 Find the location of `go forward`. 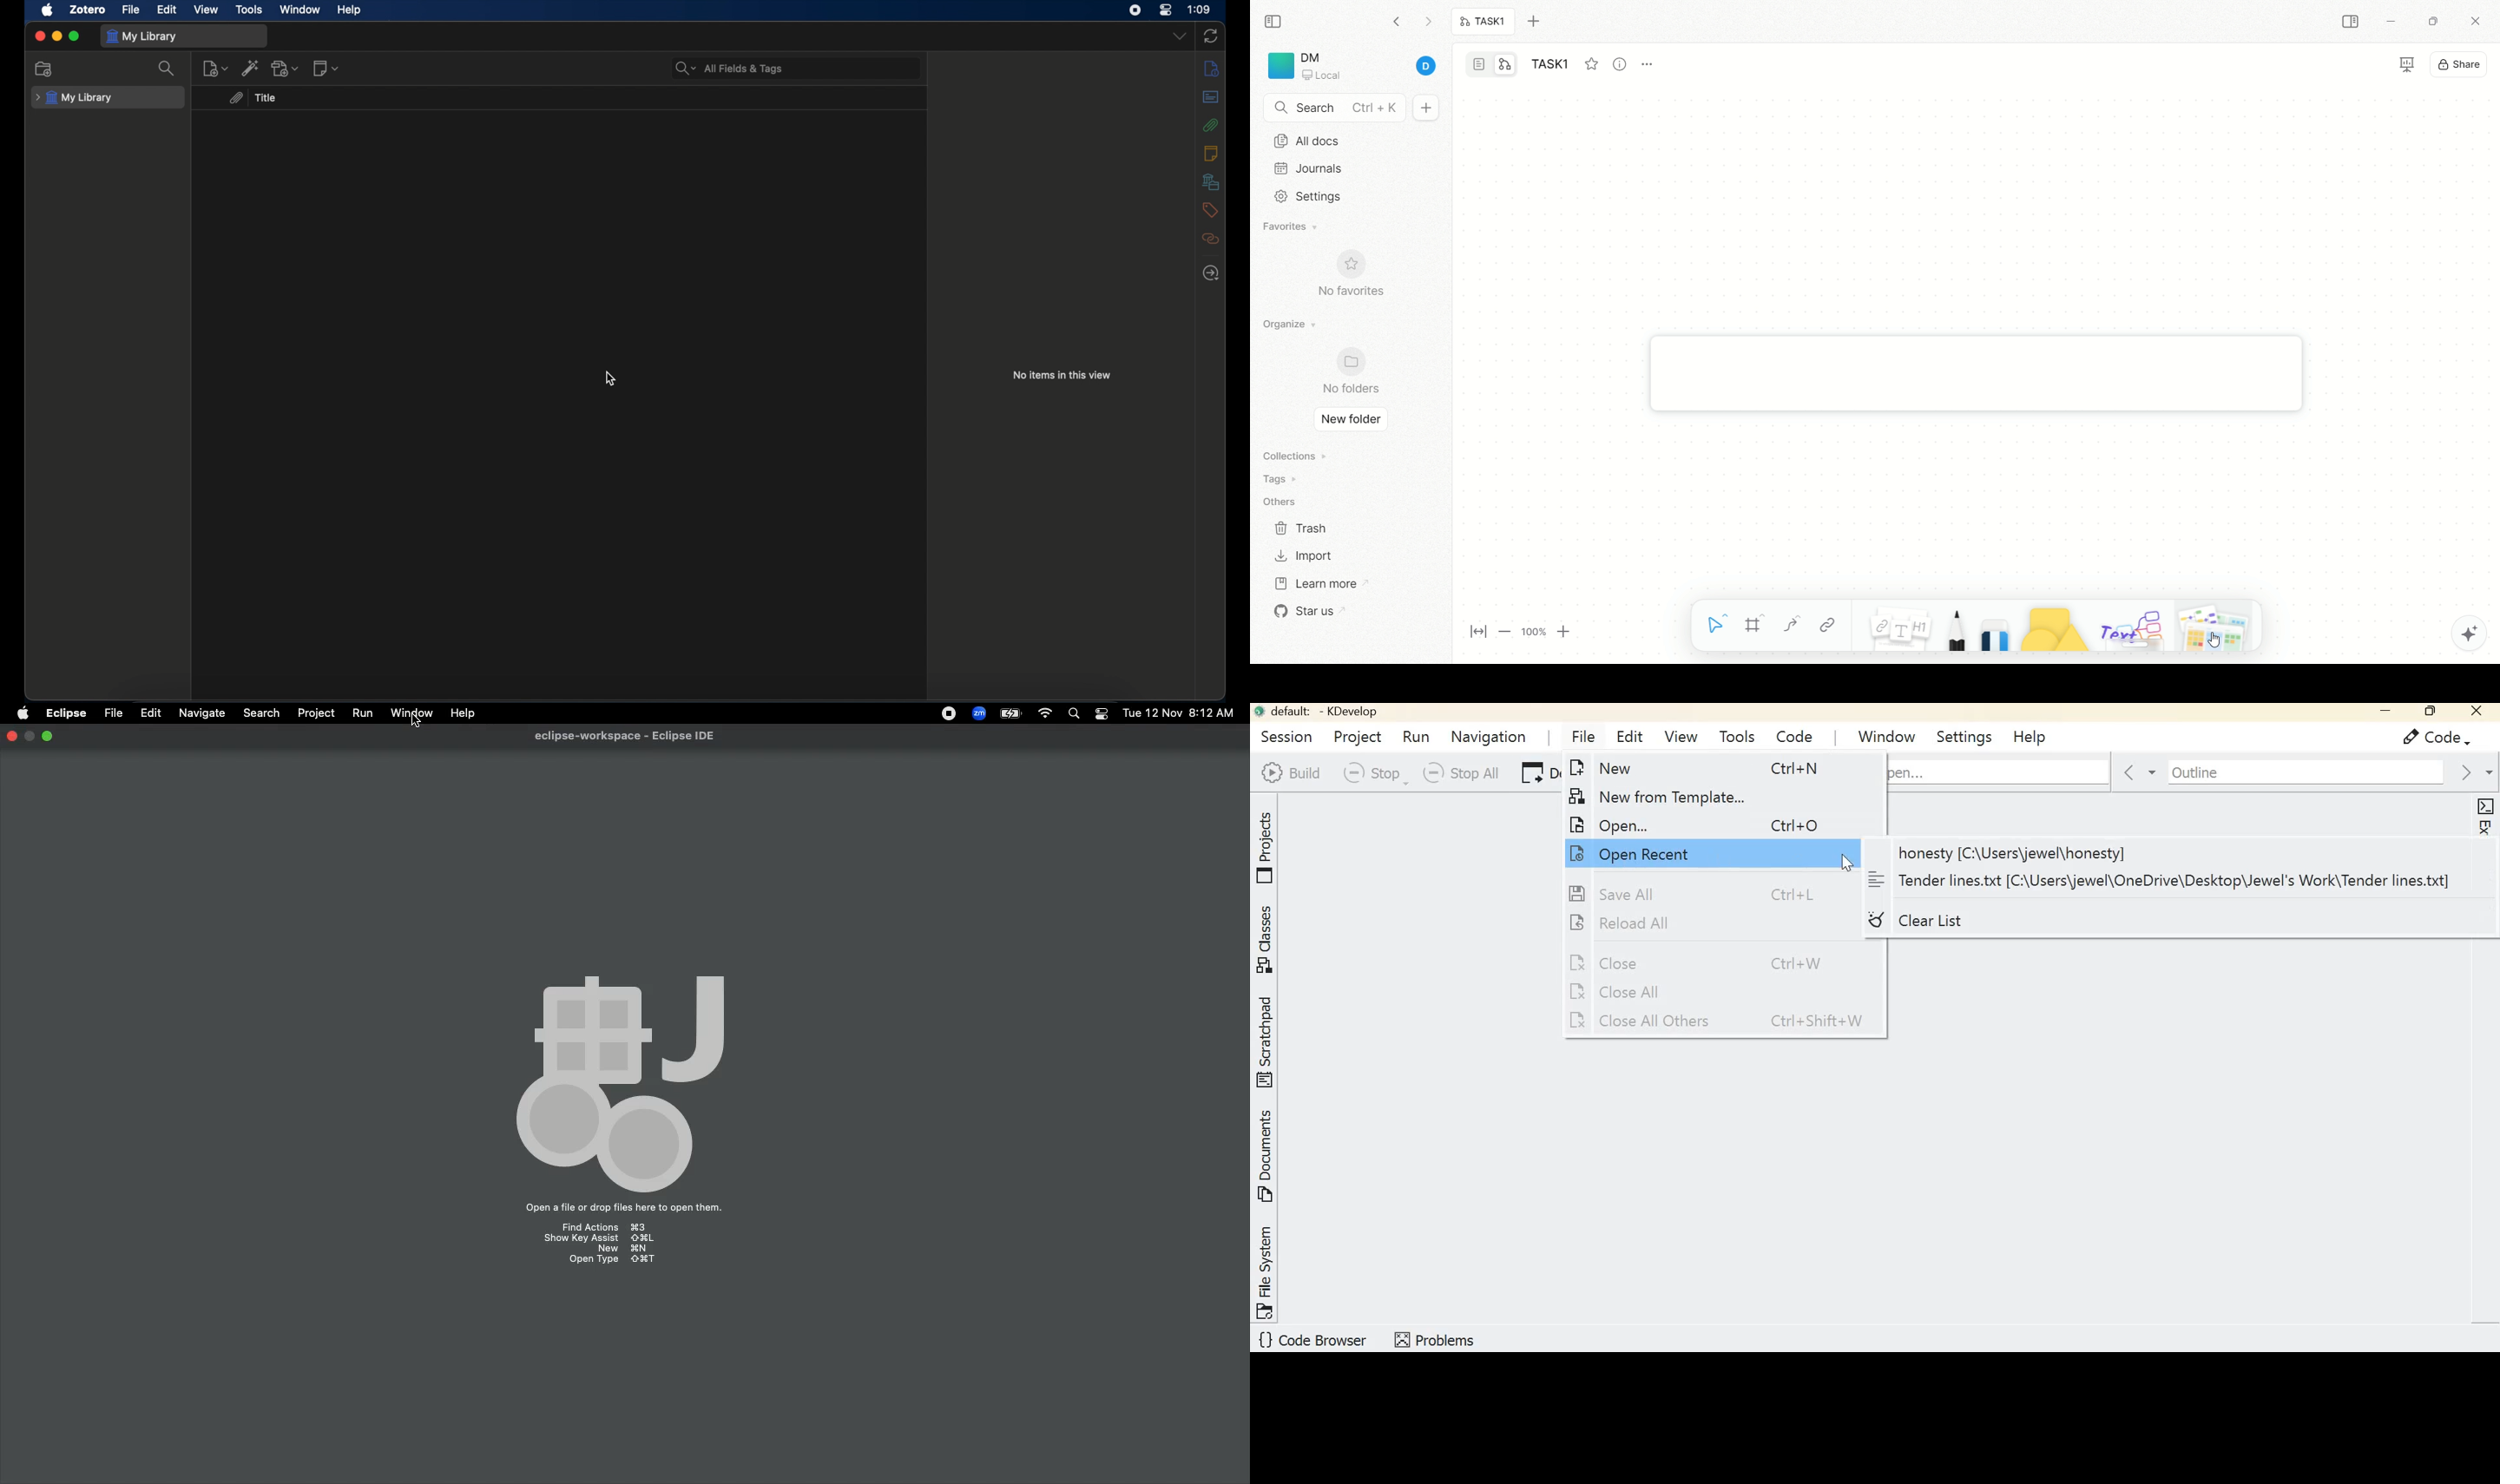

go forward is located at coordinates (1428, 25).